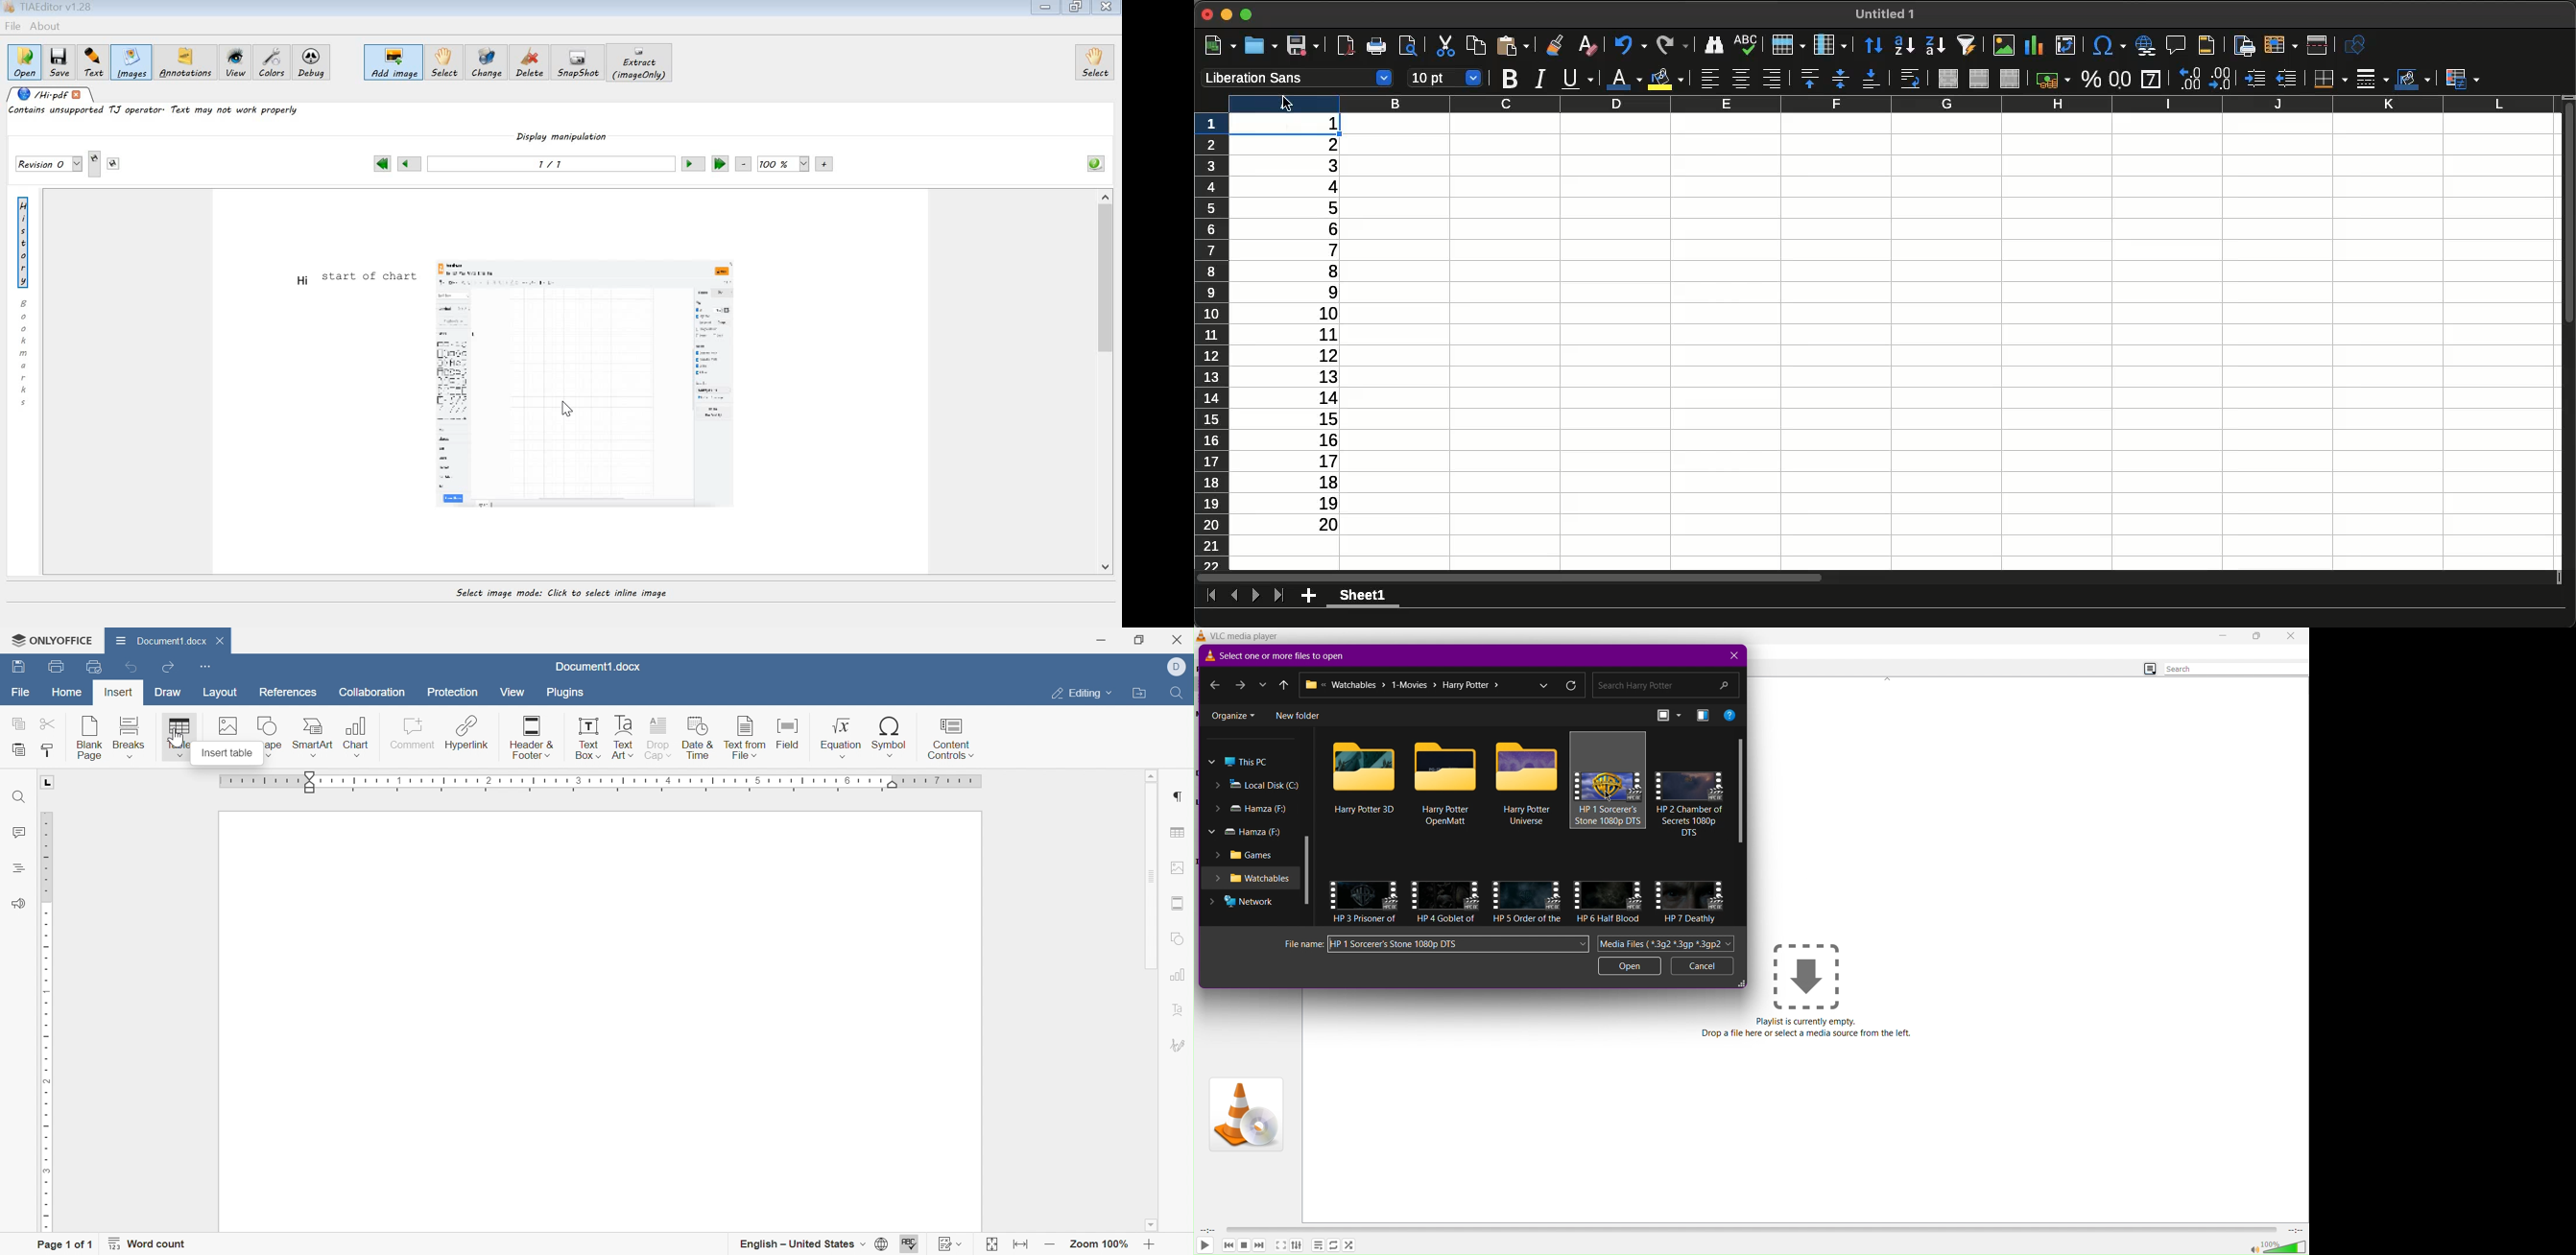 Image resolution: width=2576 pixels, height=1260 pixels. What do you see at coordinates (1316, 166) in the screenshot?
I see `3` at bounding box center [1316, 166].